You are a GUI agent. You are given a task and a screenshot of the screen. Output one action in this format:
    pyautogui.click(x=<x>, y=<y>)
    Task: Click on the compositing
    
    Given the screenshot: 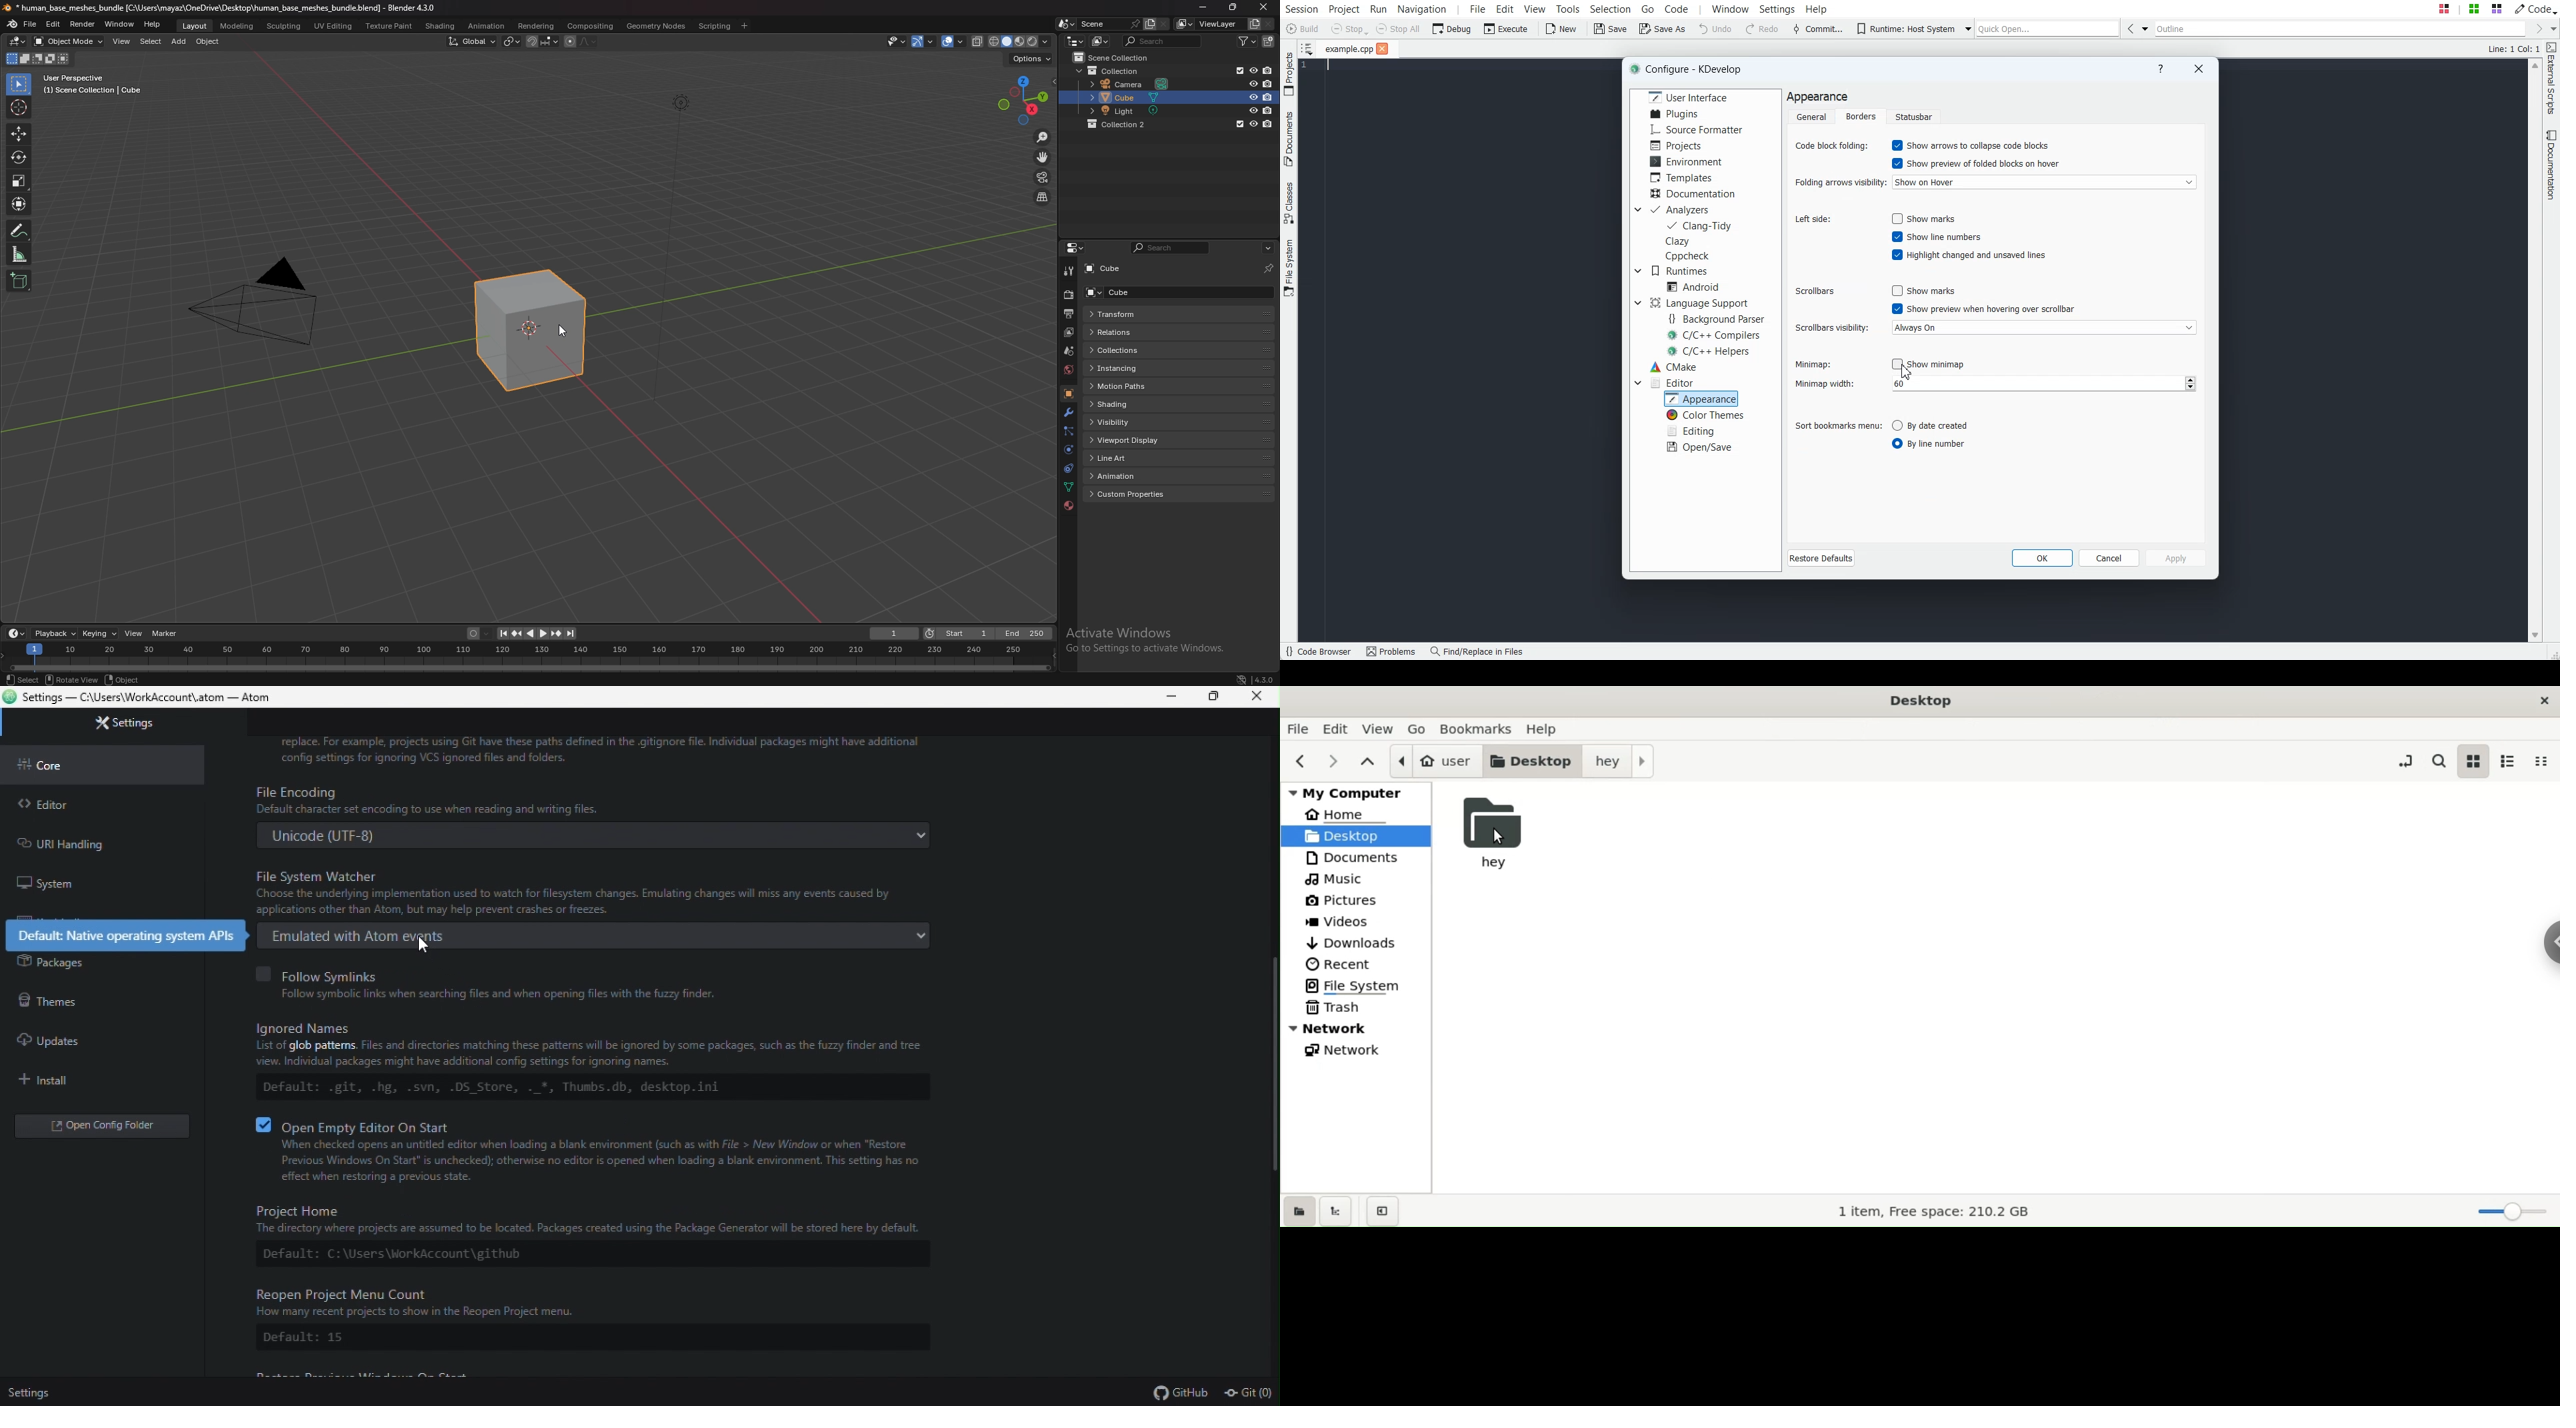 What is the action you would take?
    pyautogui.click(x=590, y=27)
    